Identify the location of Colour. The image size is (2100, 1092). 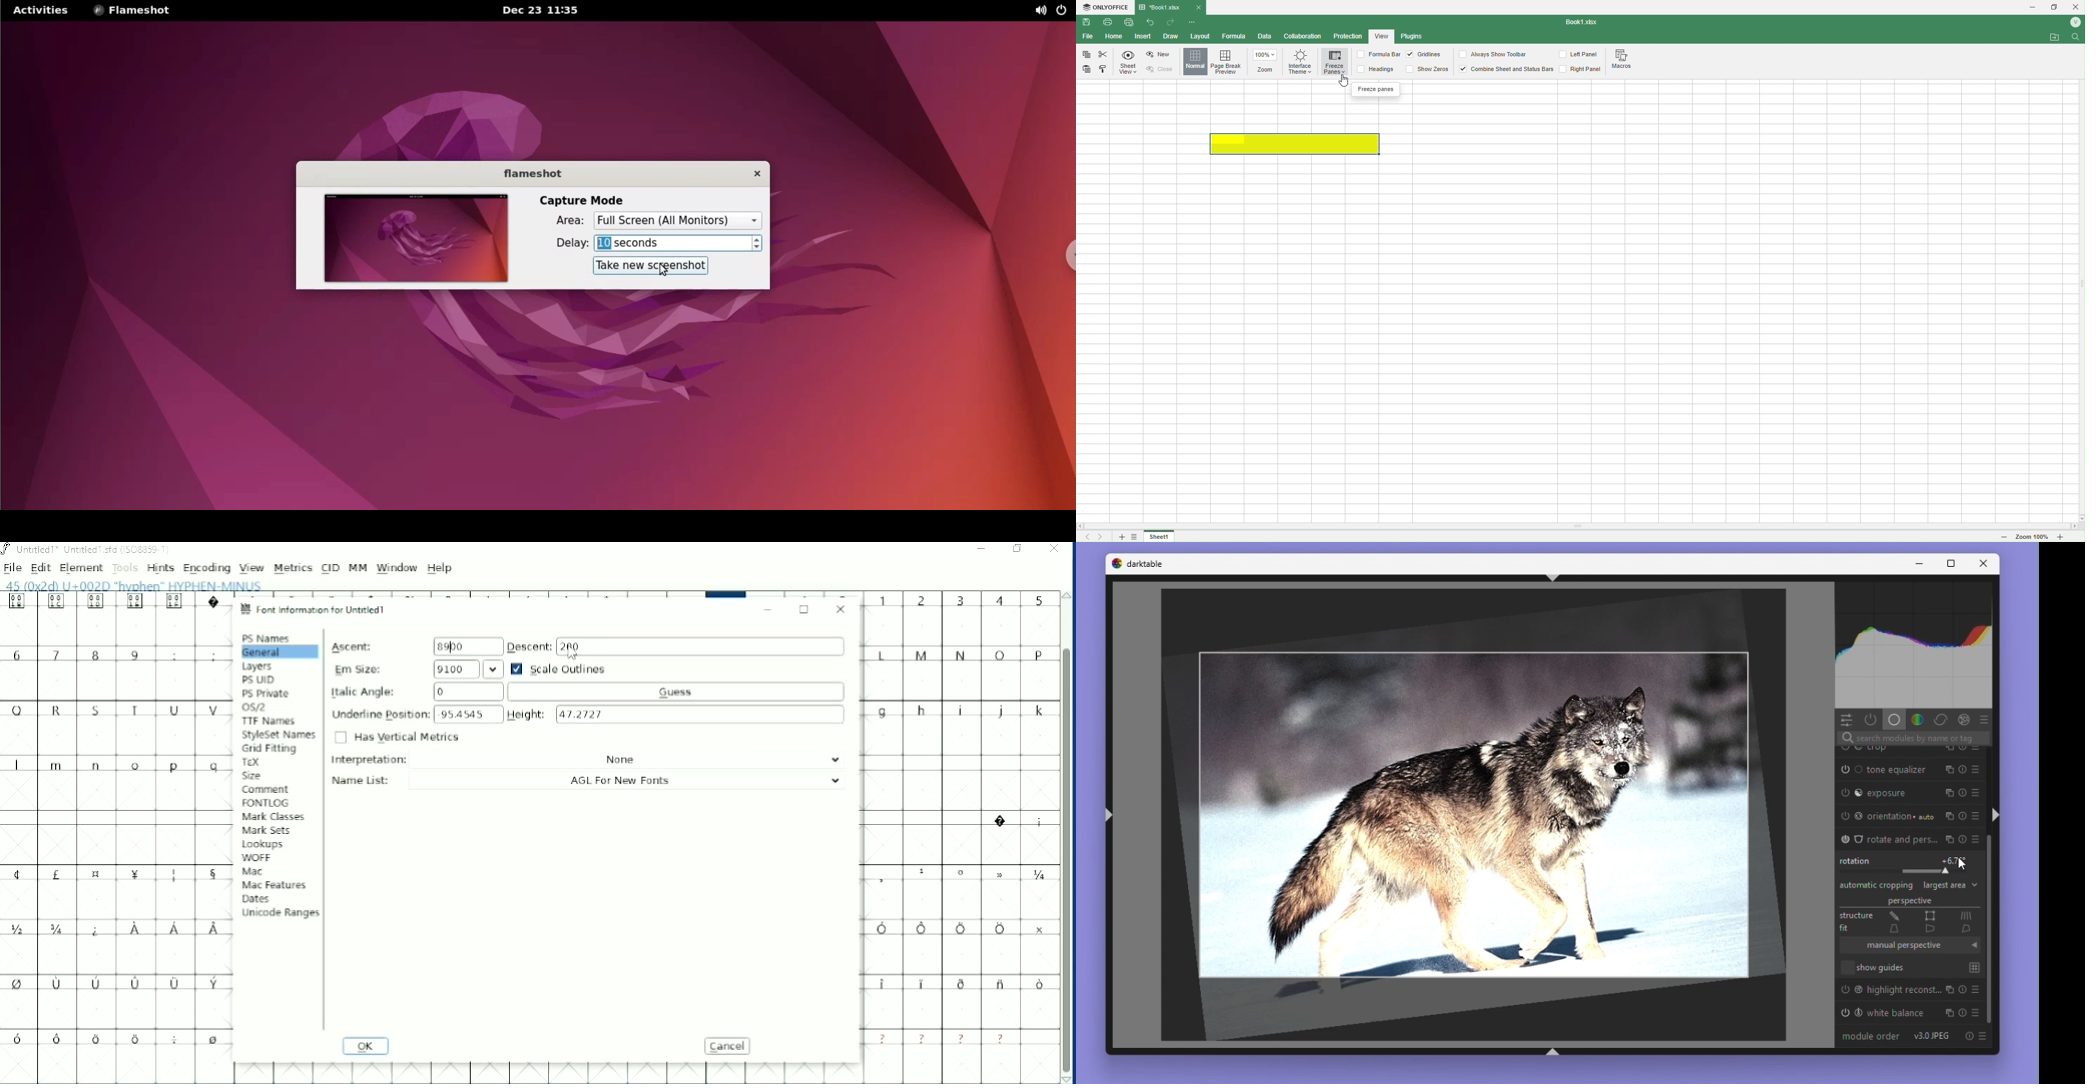
(1918, 719).